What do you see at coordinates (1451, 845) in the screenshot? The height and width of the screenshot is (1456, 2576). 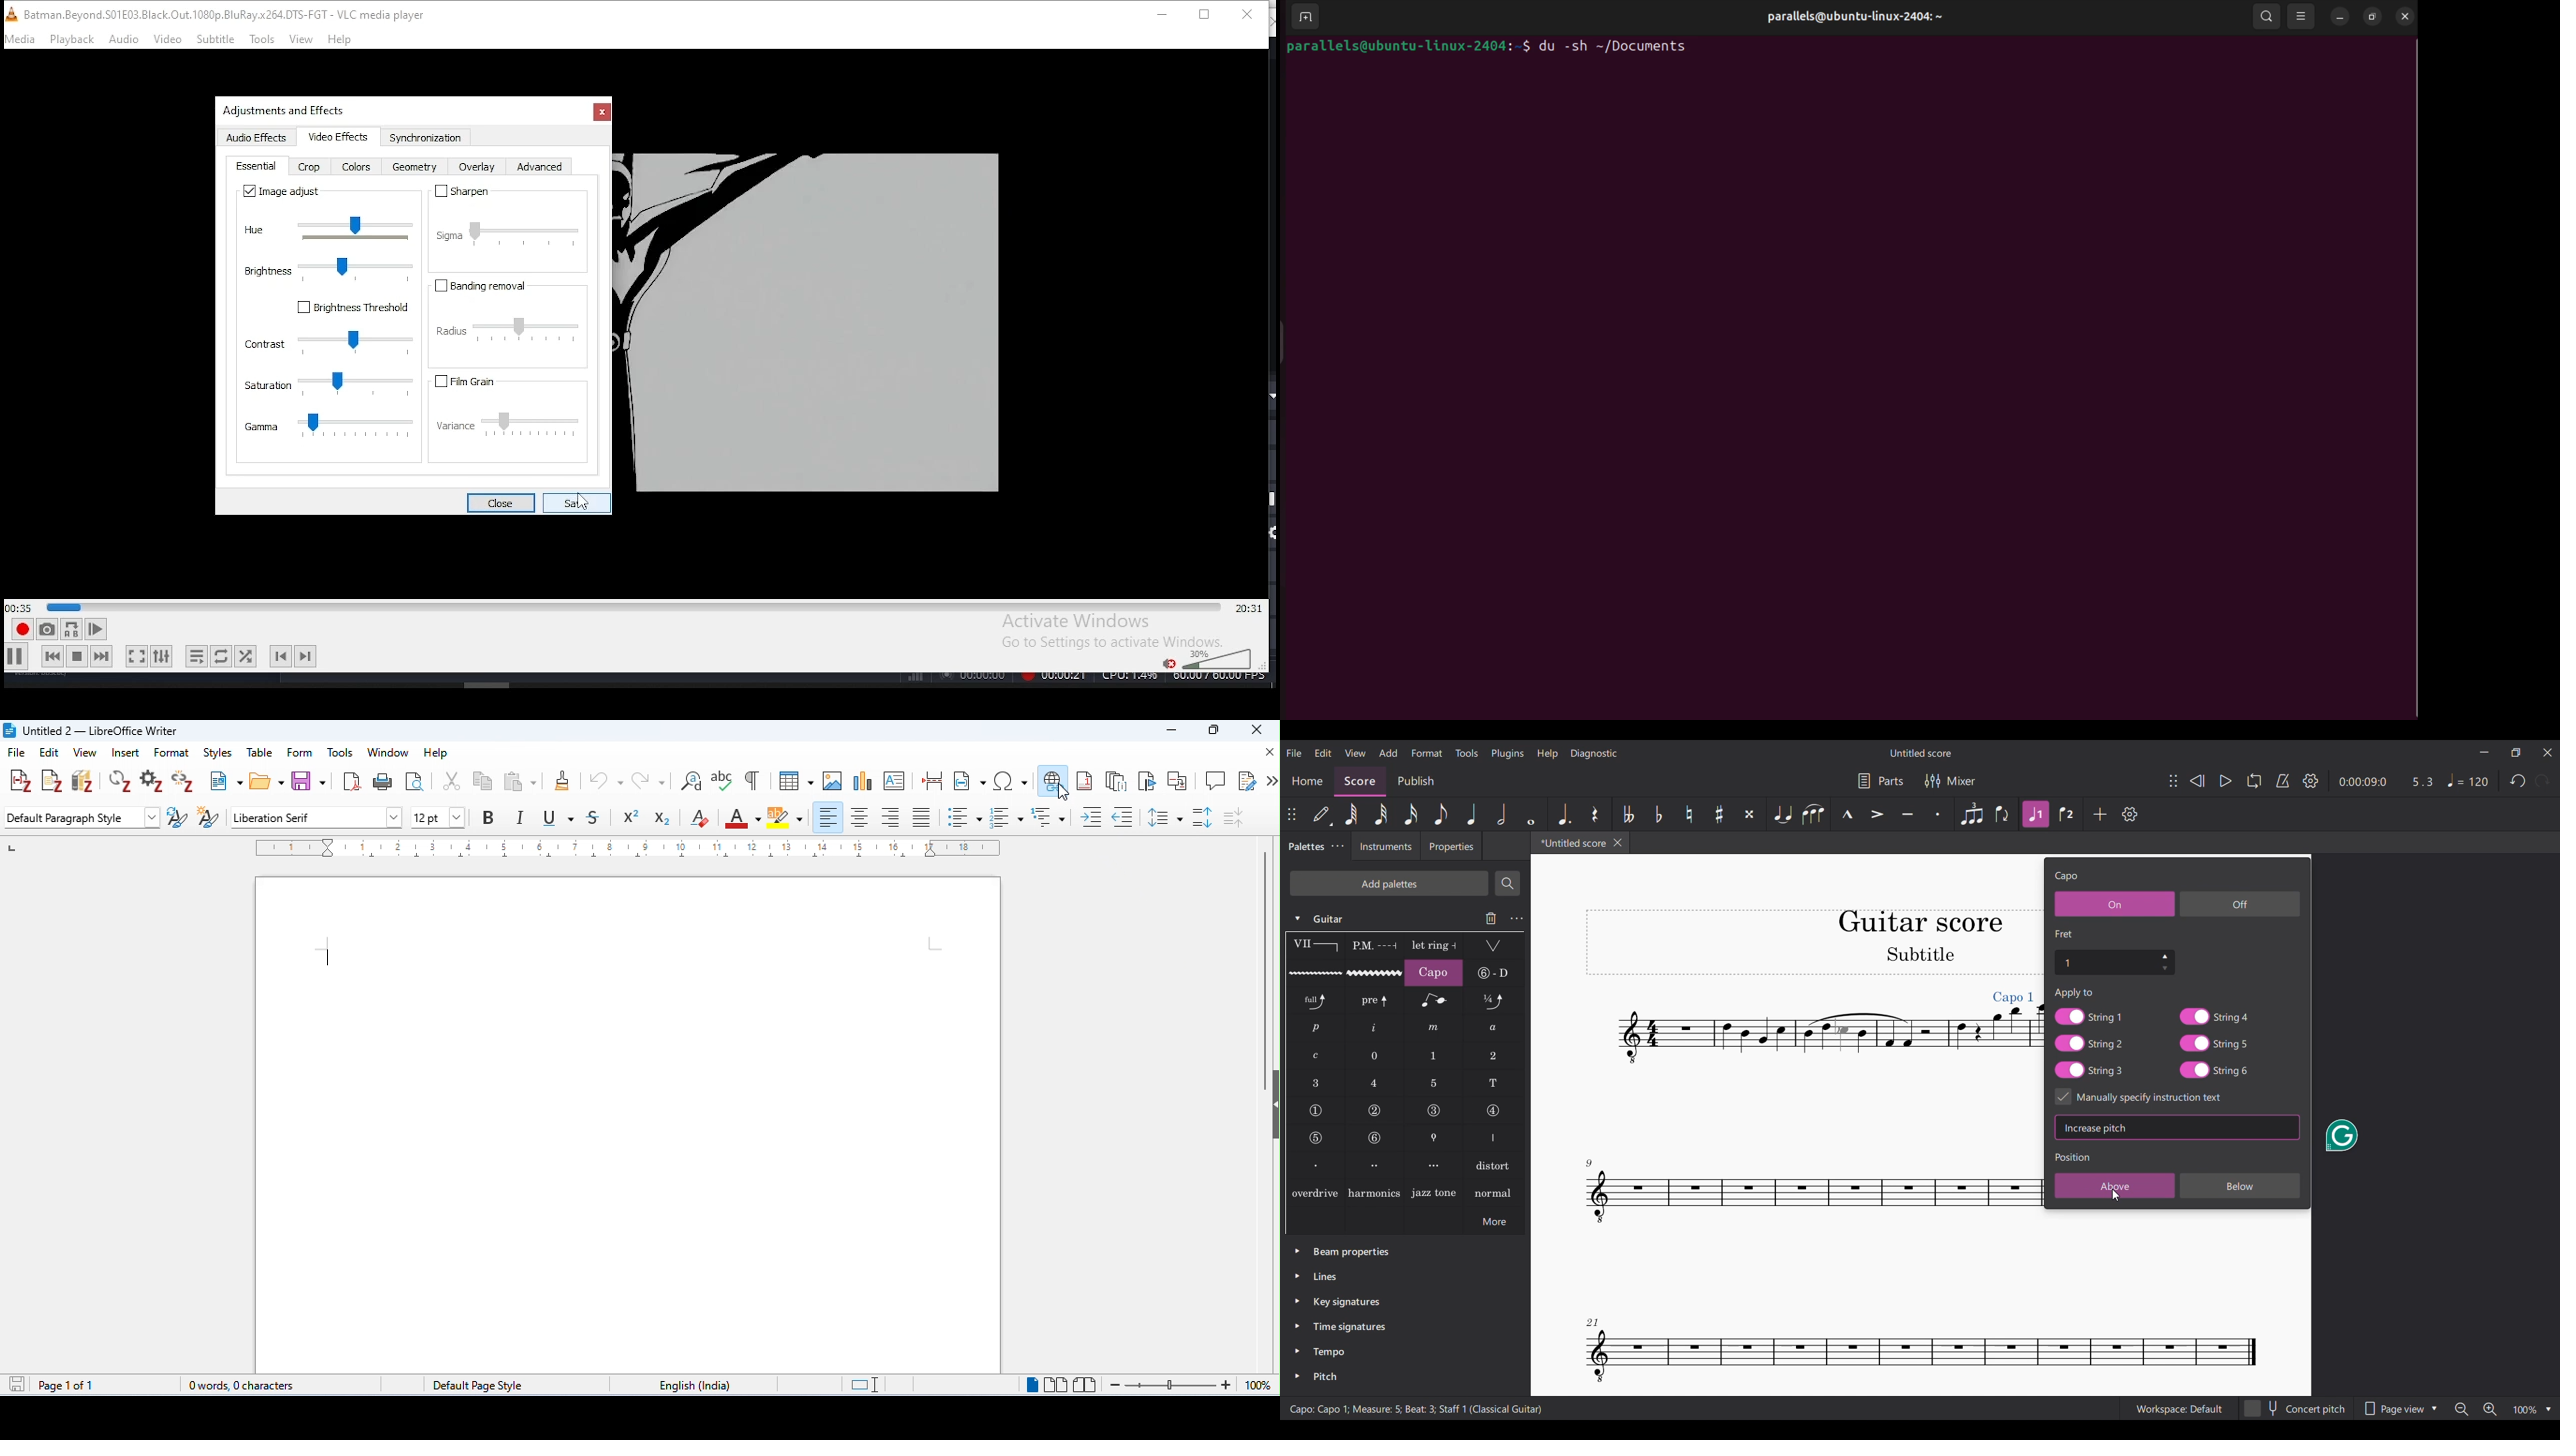 I see `Properties tab` at bounding box center [1451, 845].